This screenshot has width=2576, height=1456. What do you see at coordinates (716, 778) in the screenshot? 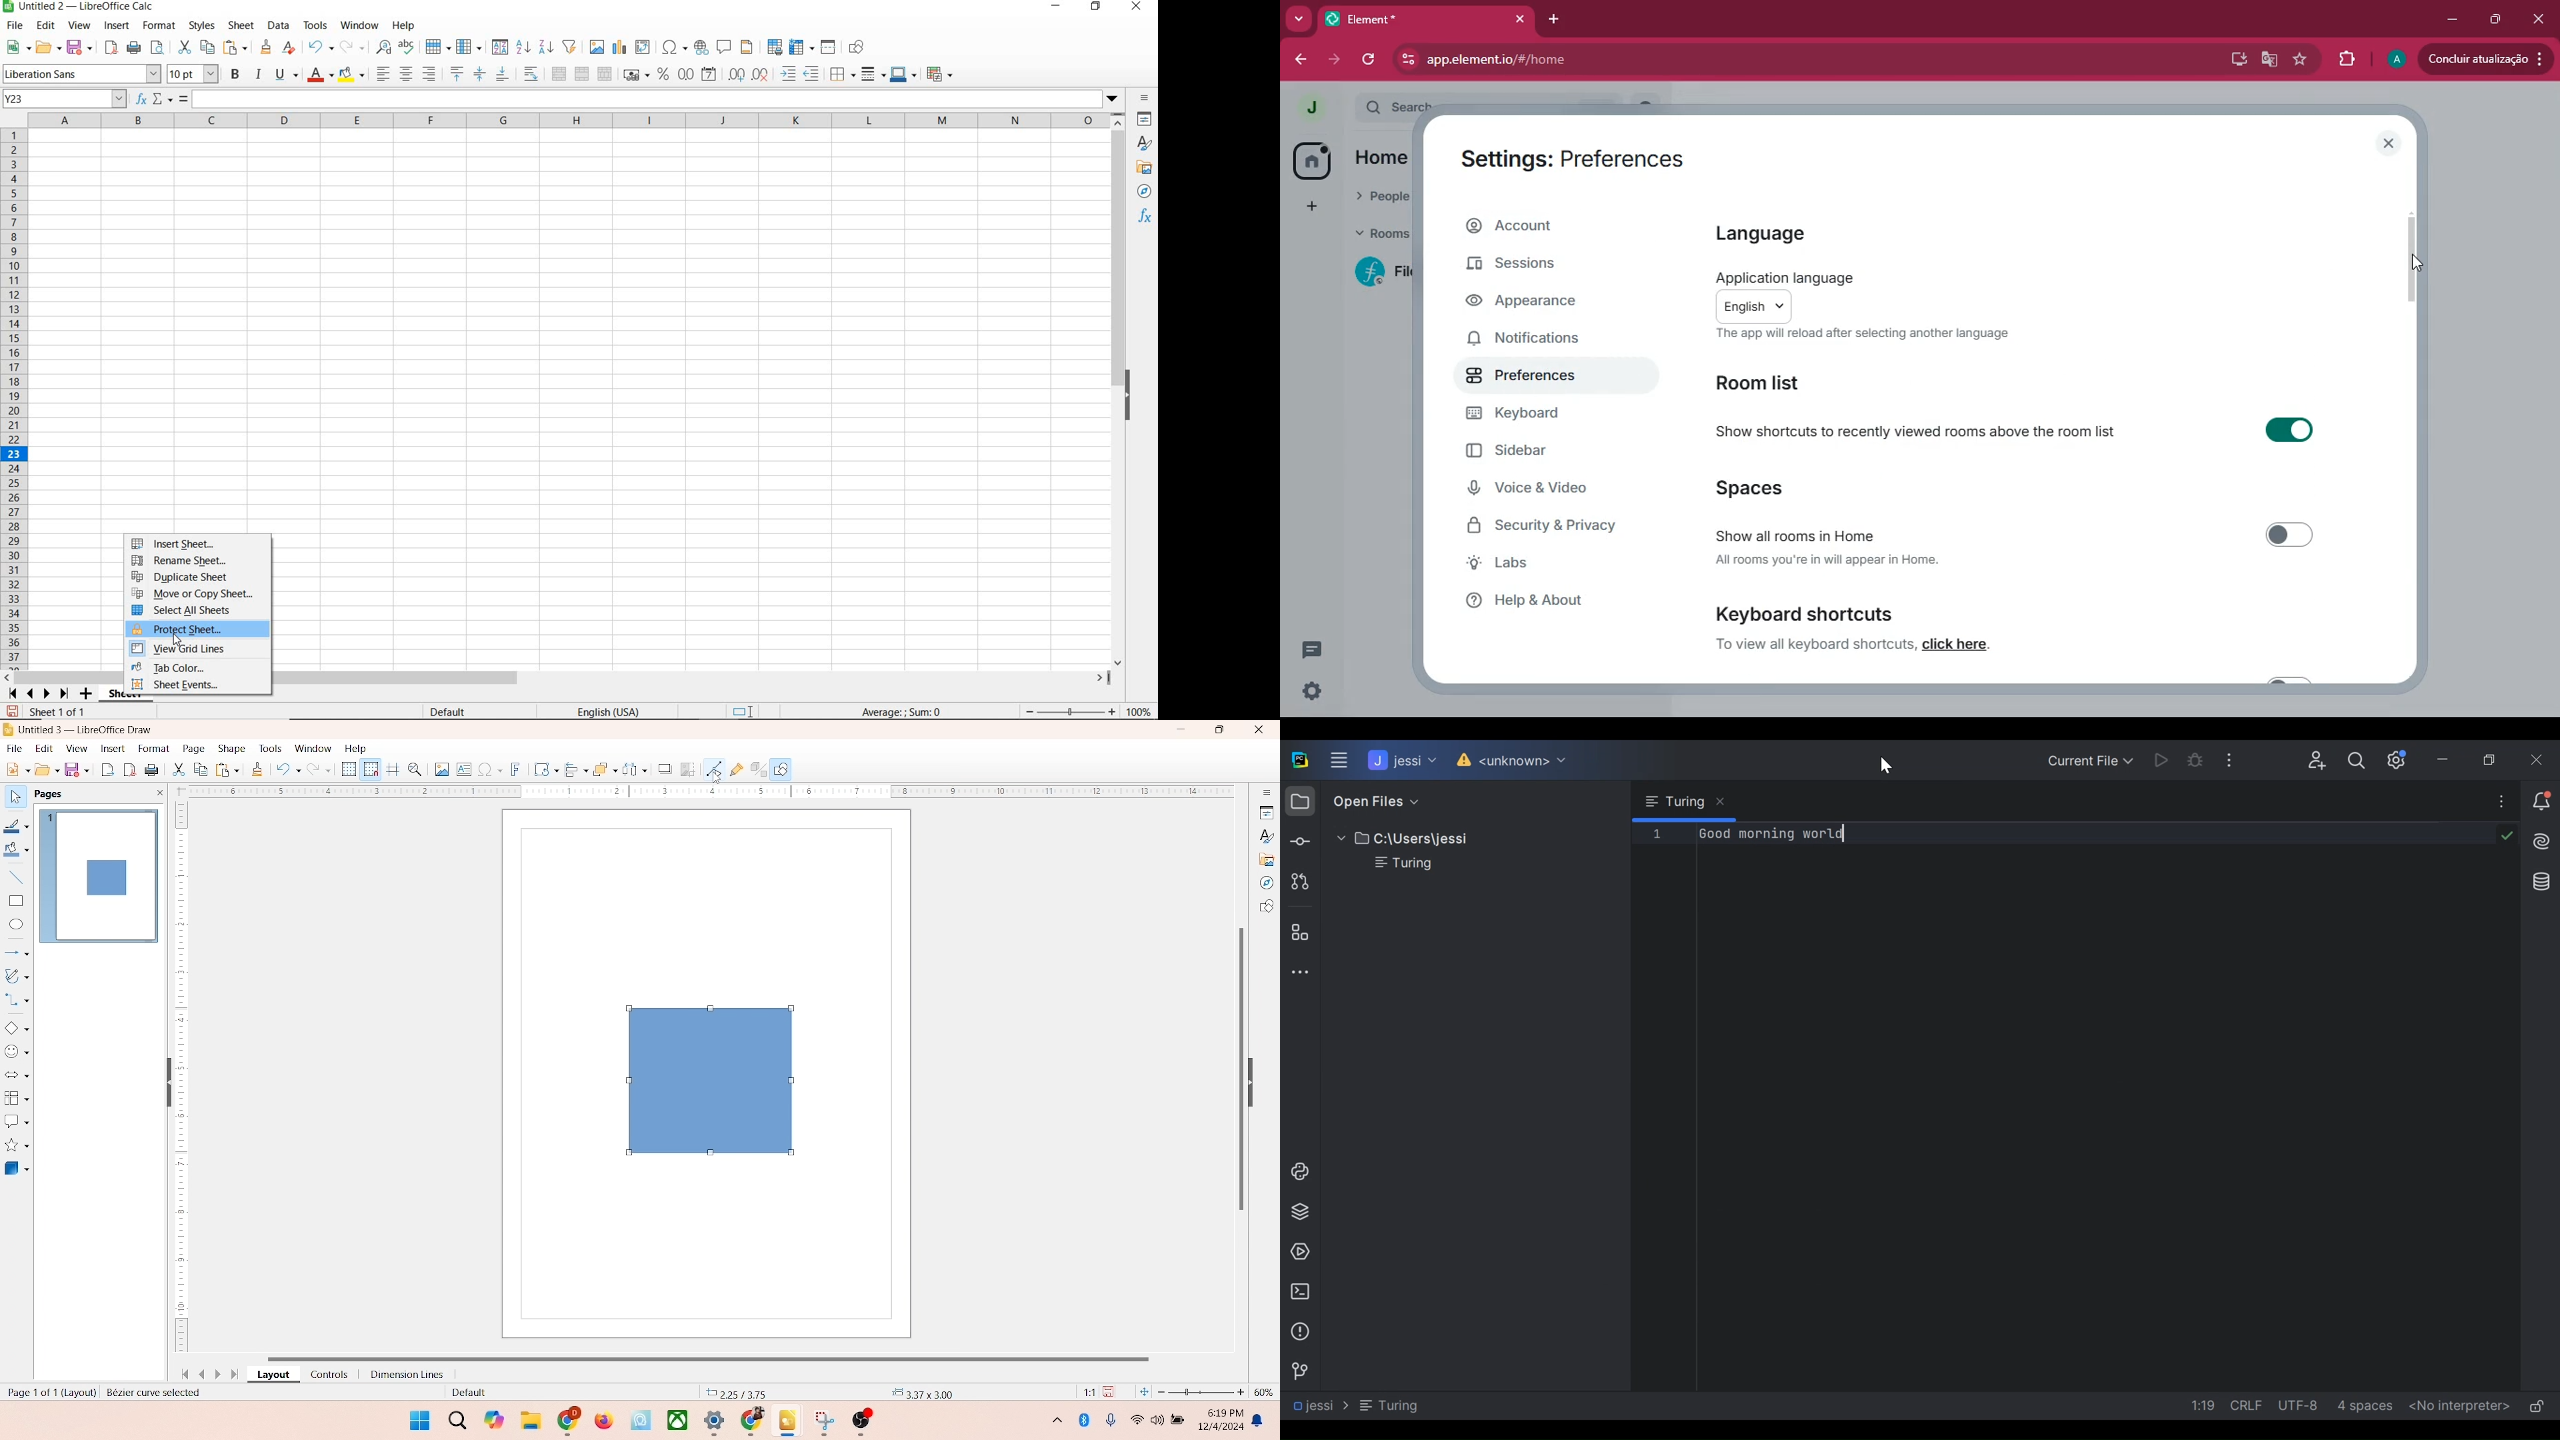
I see `cursor` at bounding box center [716, 778].